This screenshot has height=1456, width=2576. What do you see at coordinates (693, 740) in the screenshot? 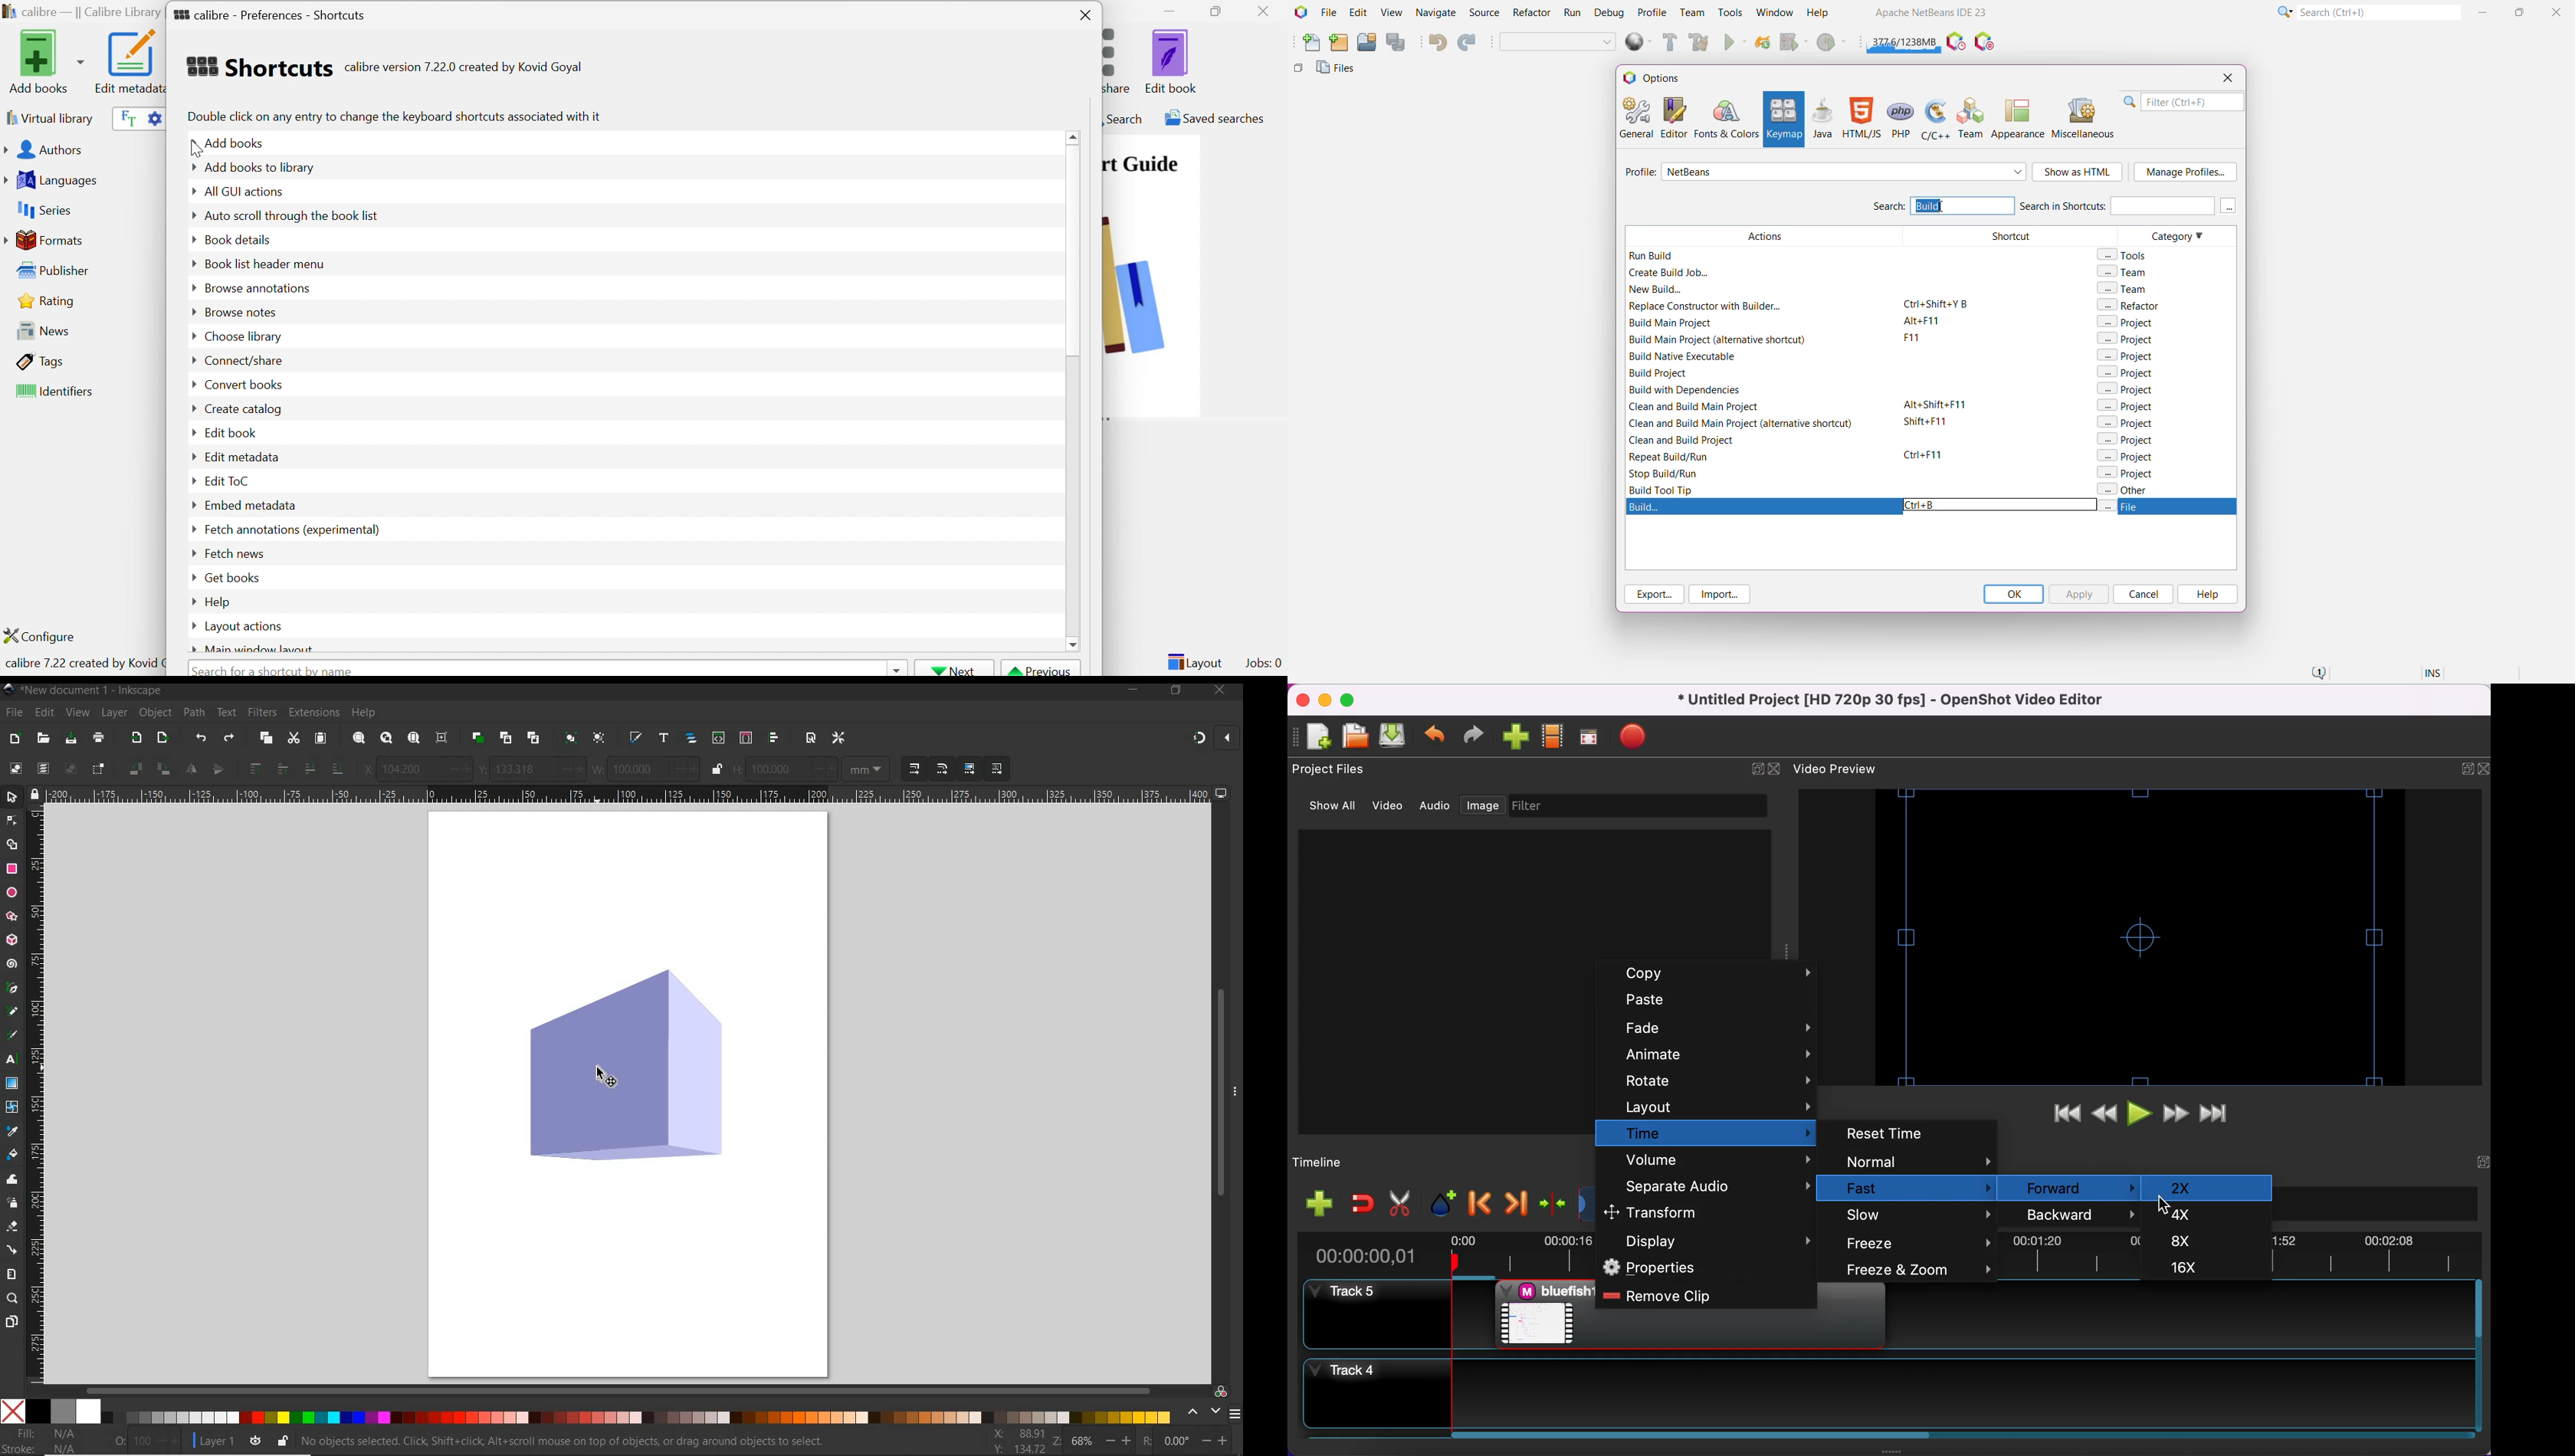
I see `OPEN OBJECTS` at bounding box center [693, 740].